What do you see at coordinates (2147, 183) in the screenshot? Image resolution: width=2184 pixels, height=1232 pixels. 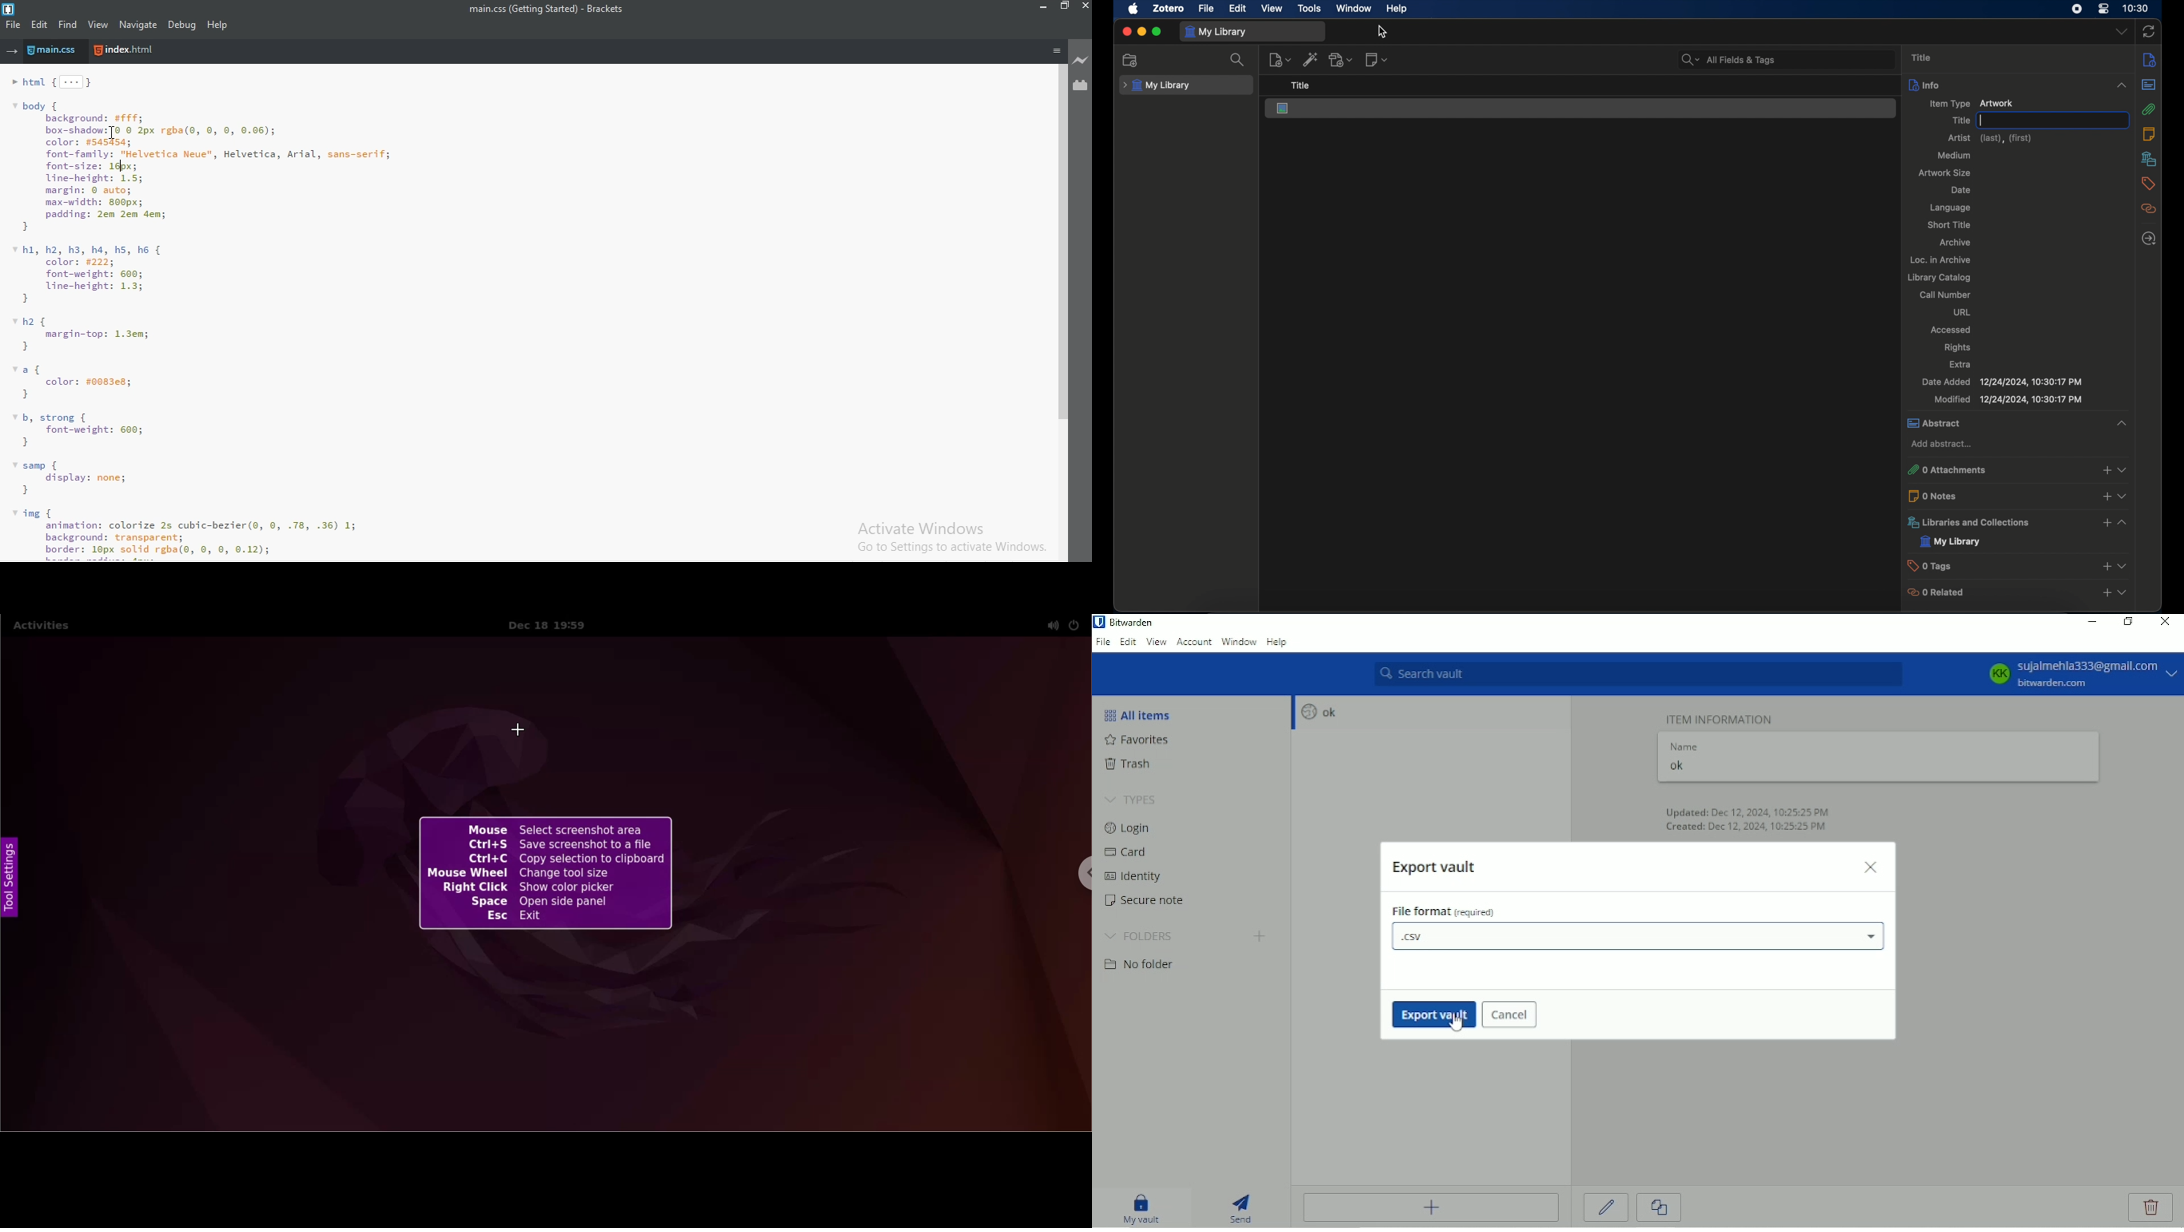 I see `tags` at bounding box center [2147, 183].